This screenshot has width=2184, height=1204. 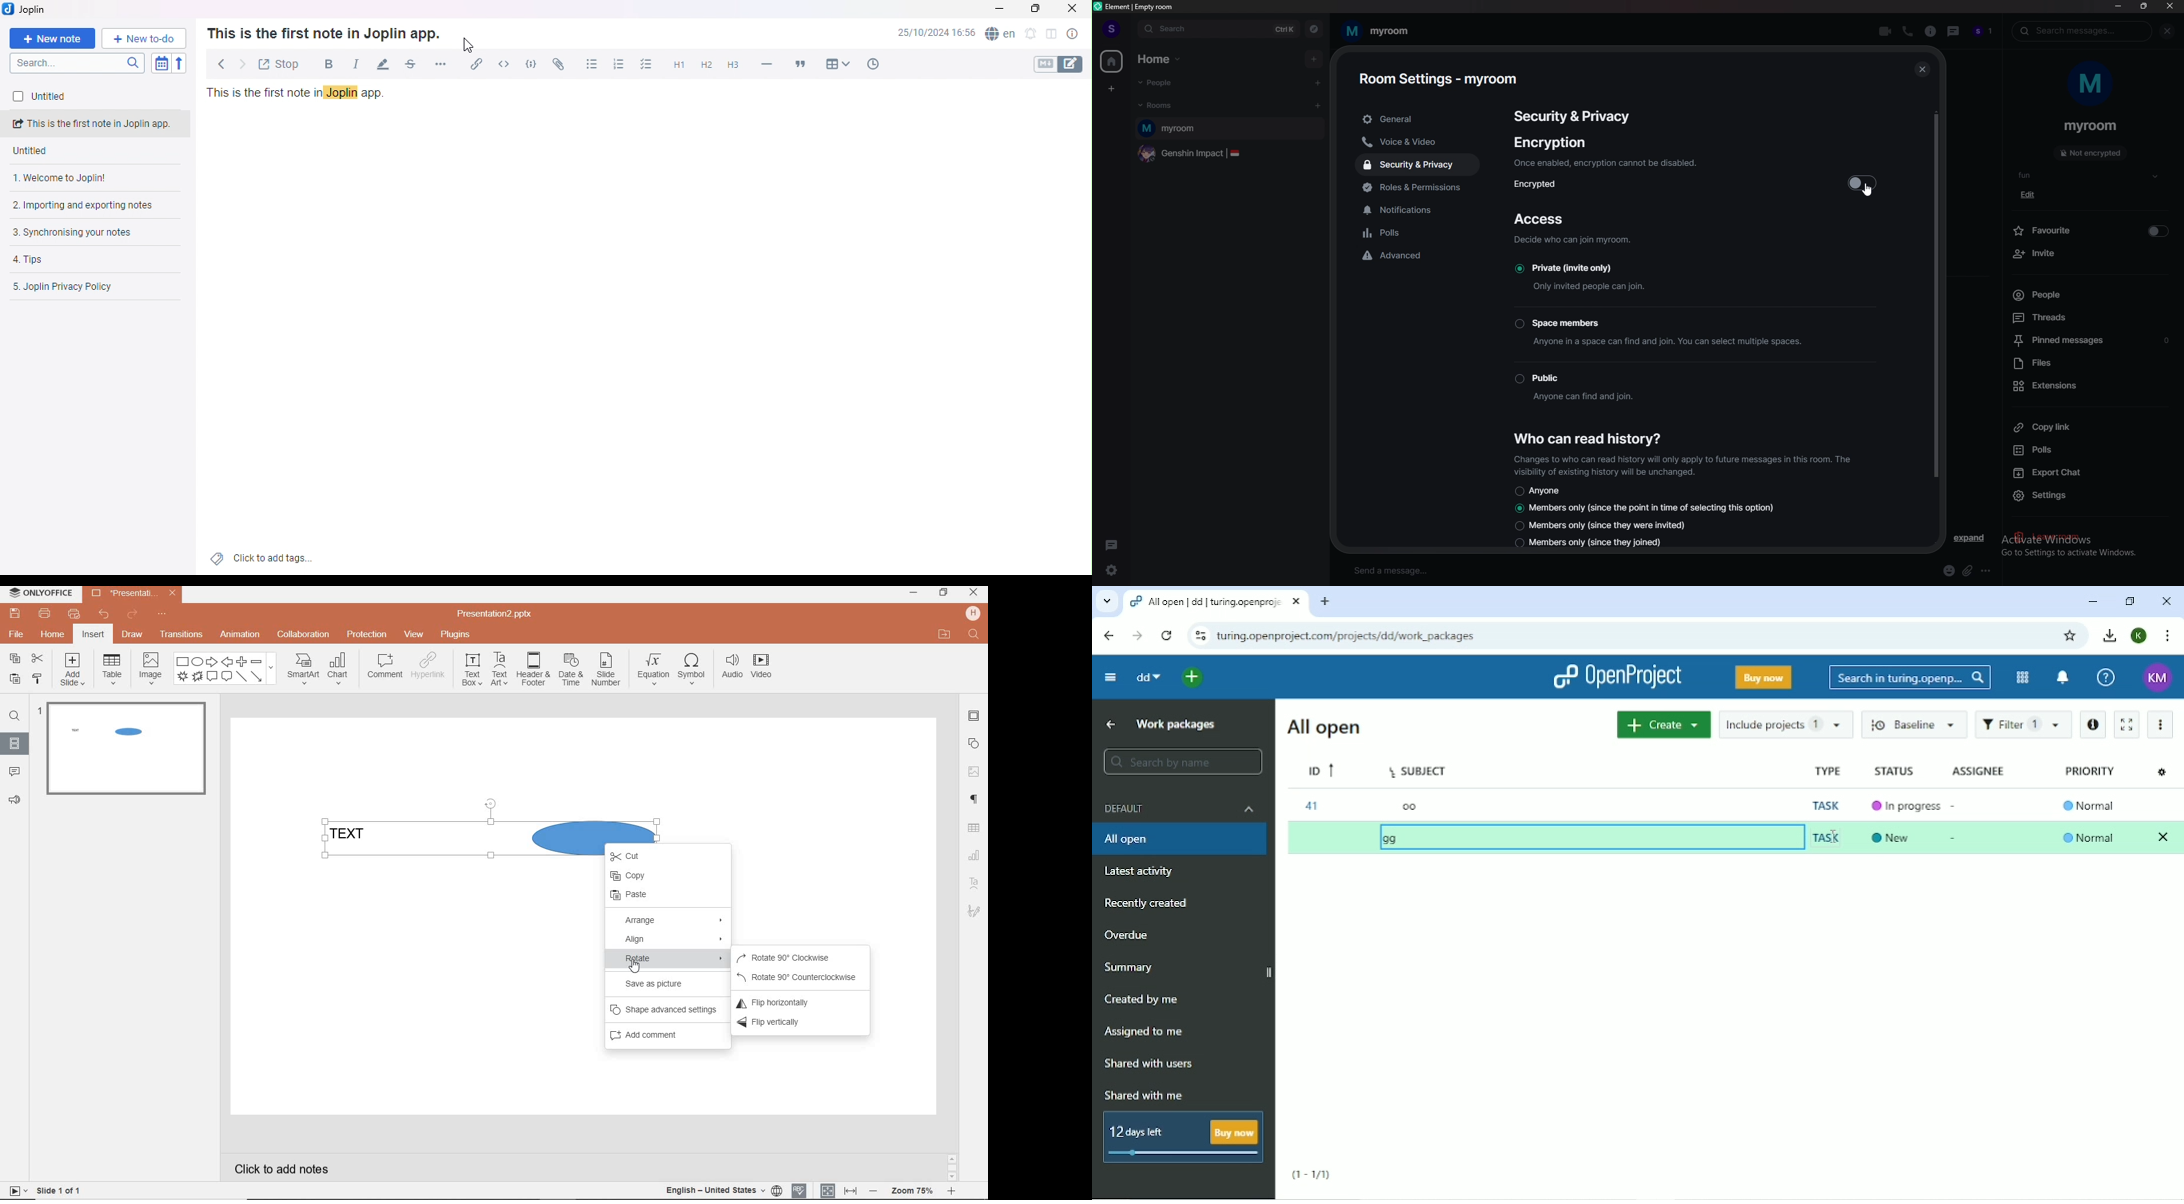 I want to click on New tab, so click(x=1325, y=602).